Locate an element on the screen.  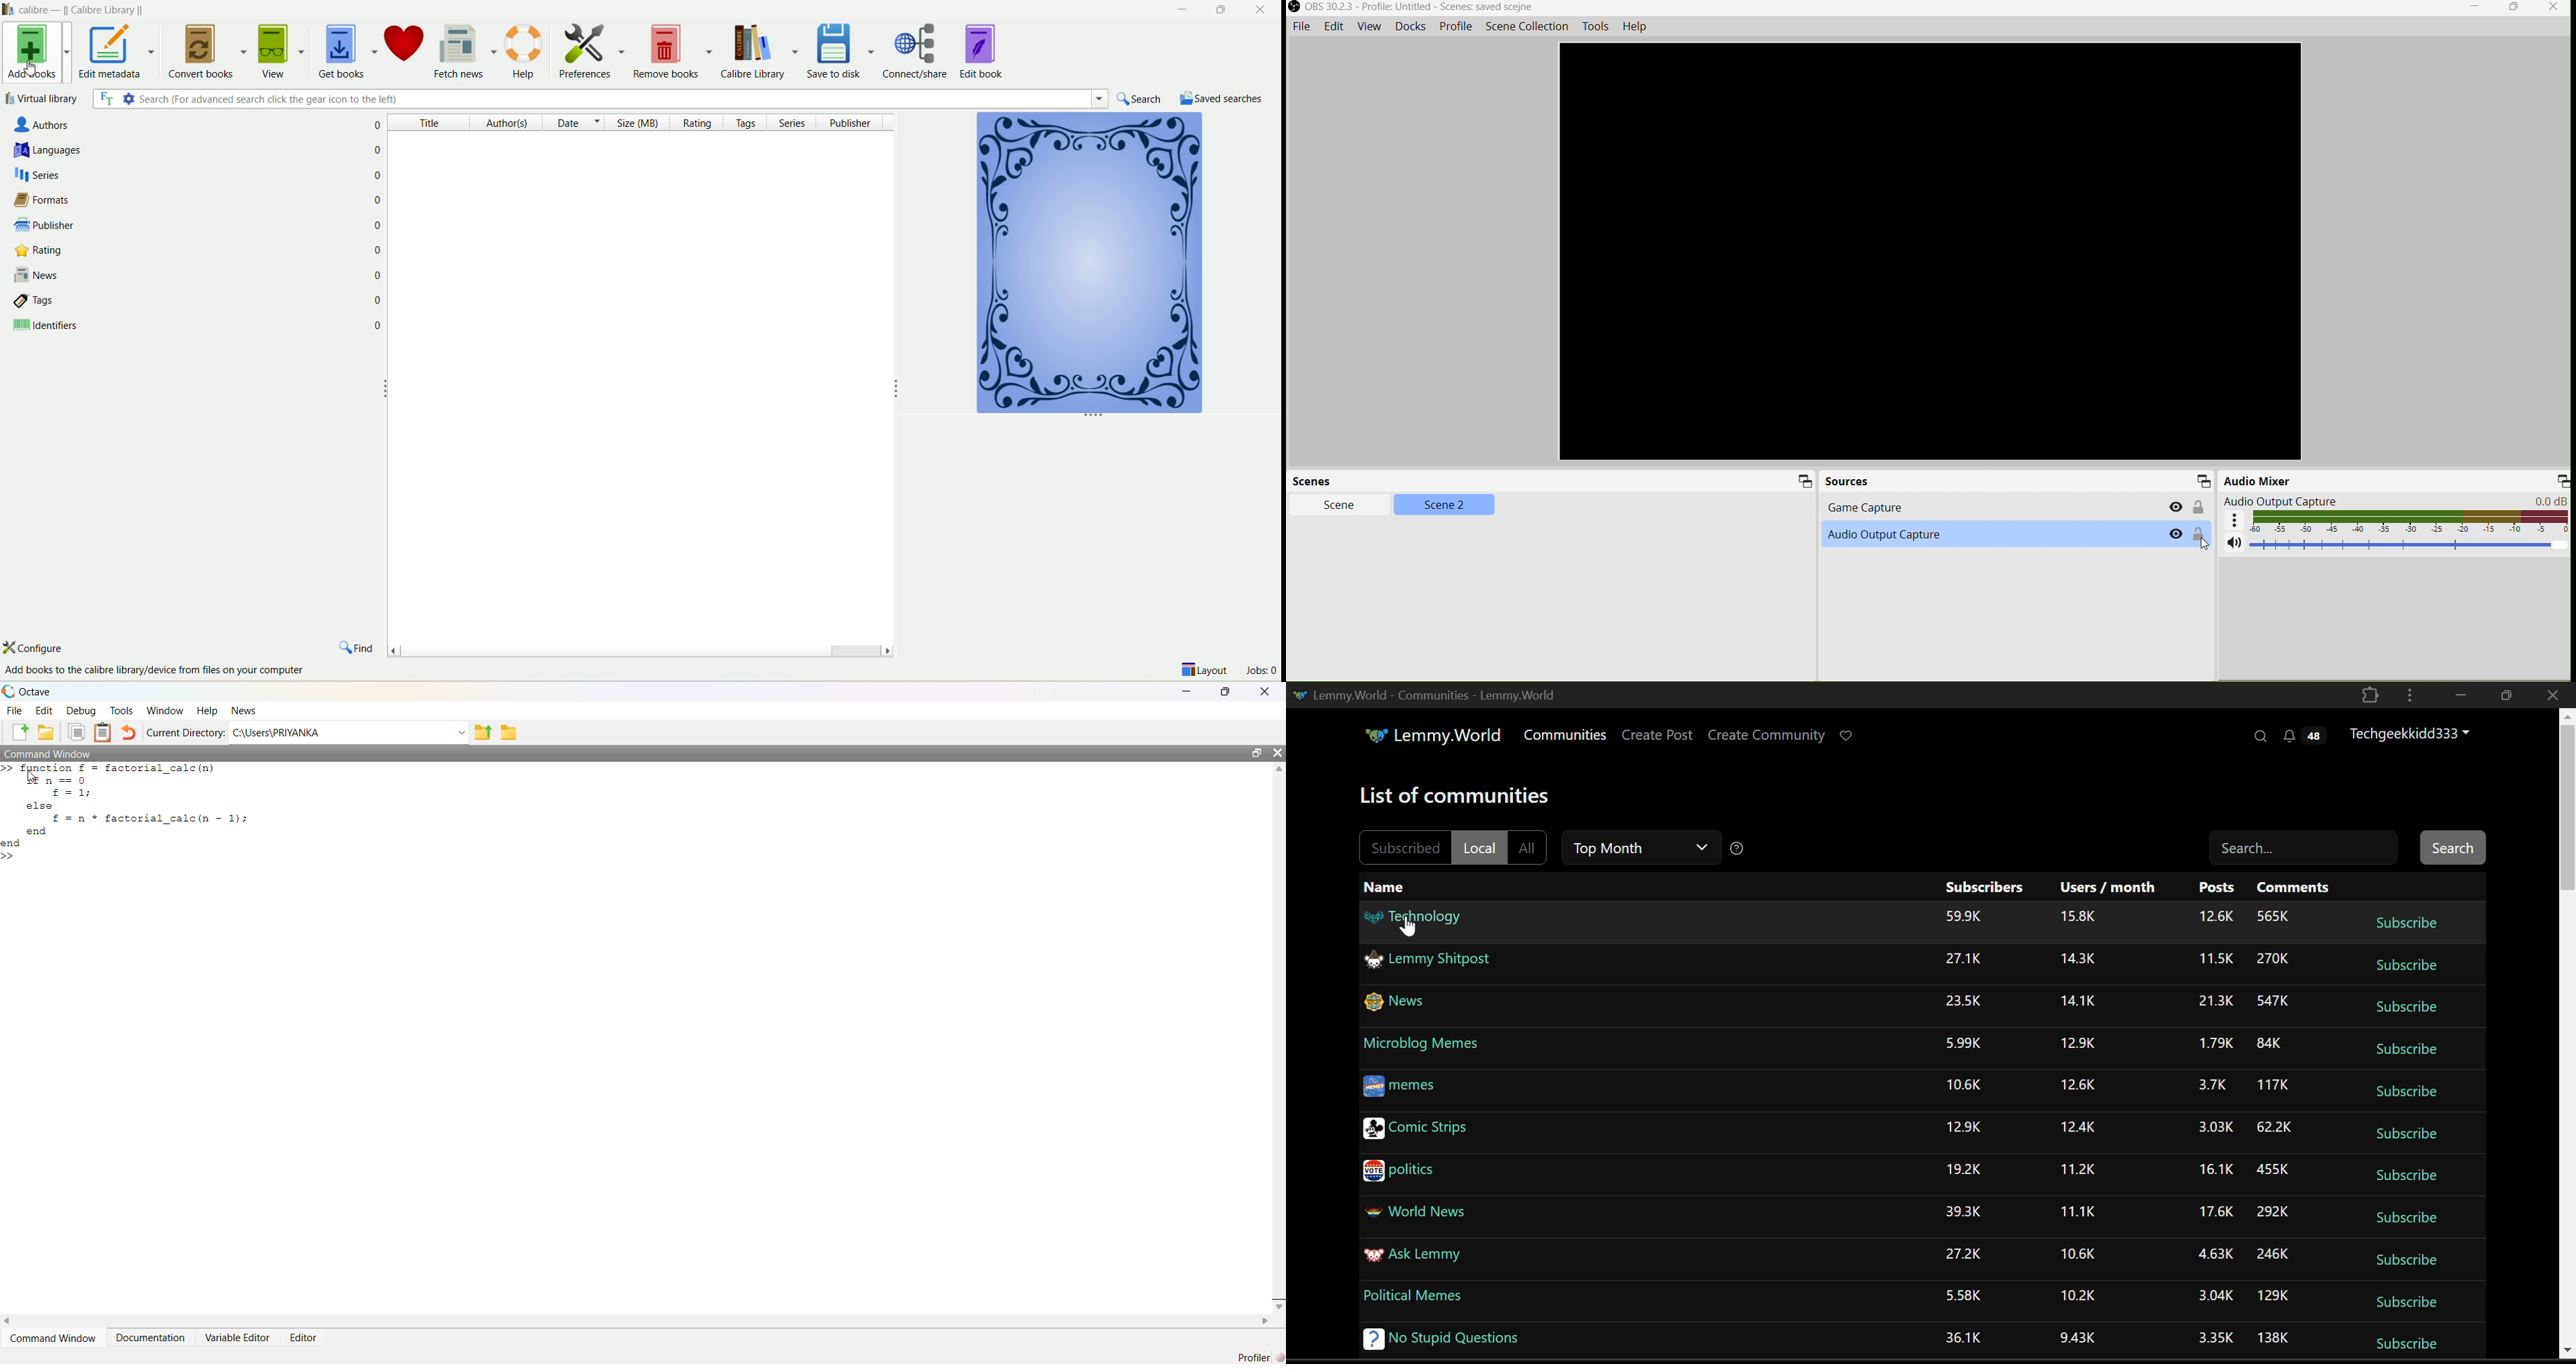
rating is located at coordinates (701, 123).